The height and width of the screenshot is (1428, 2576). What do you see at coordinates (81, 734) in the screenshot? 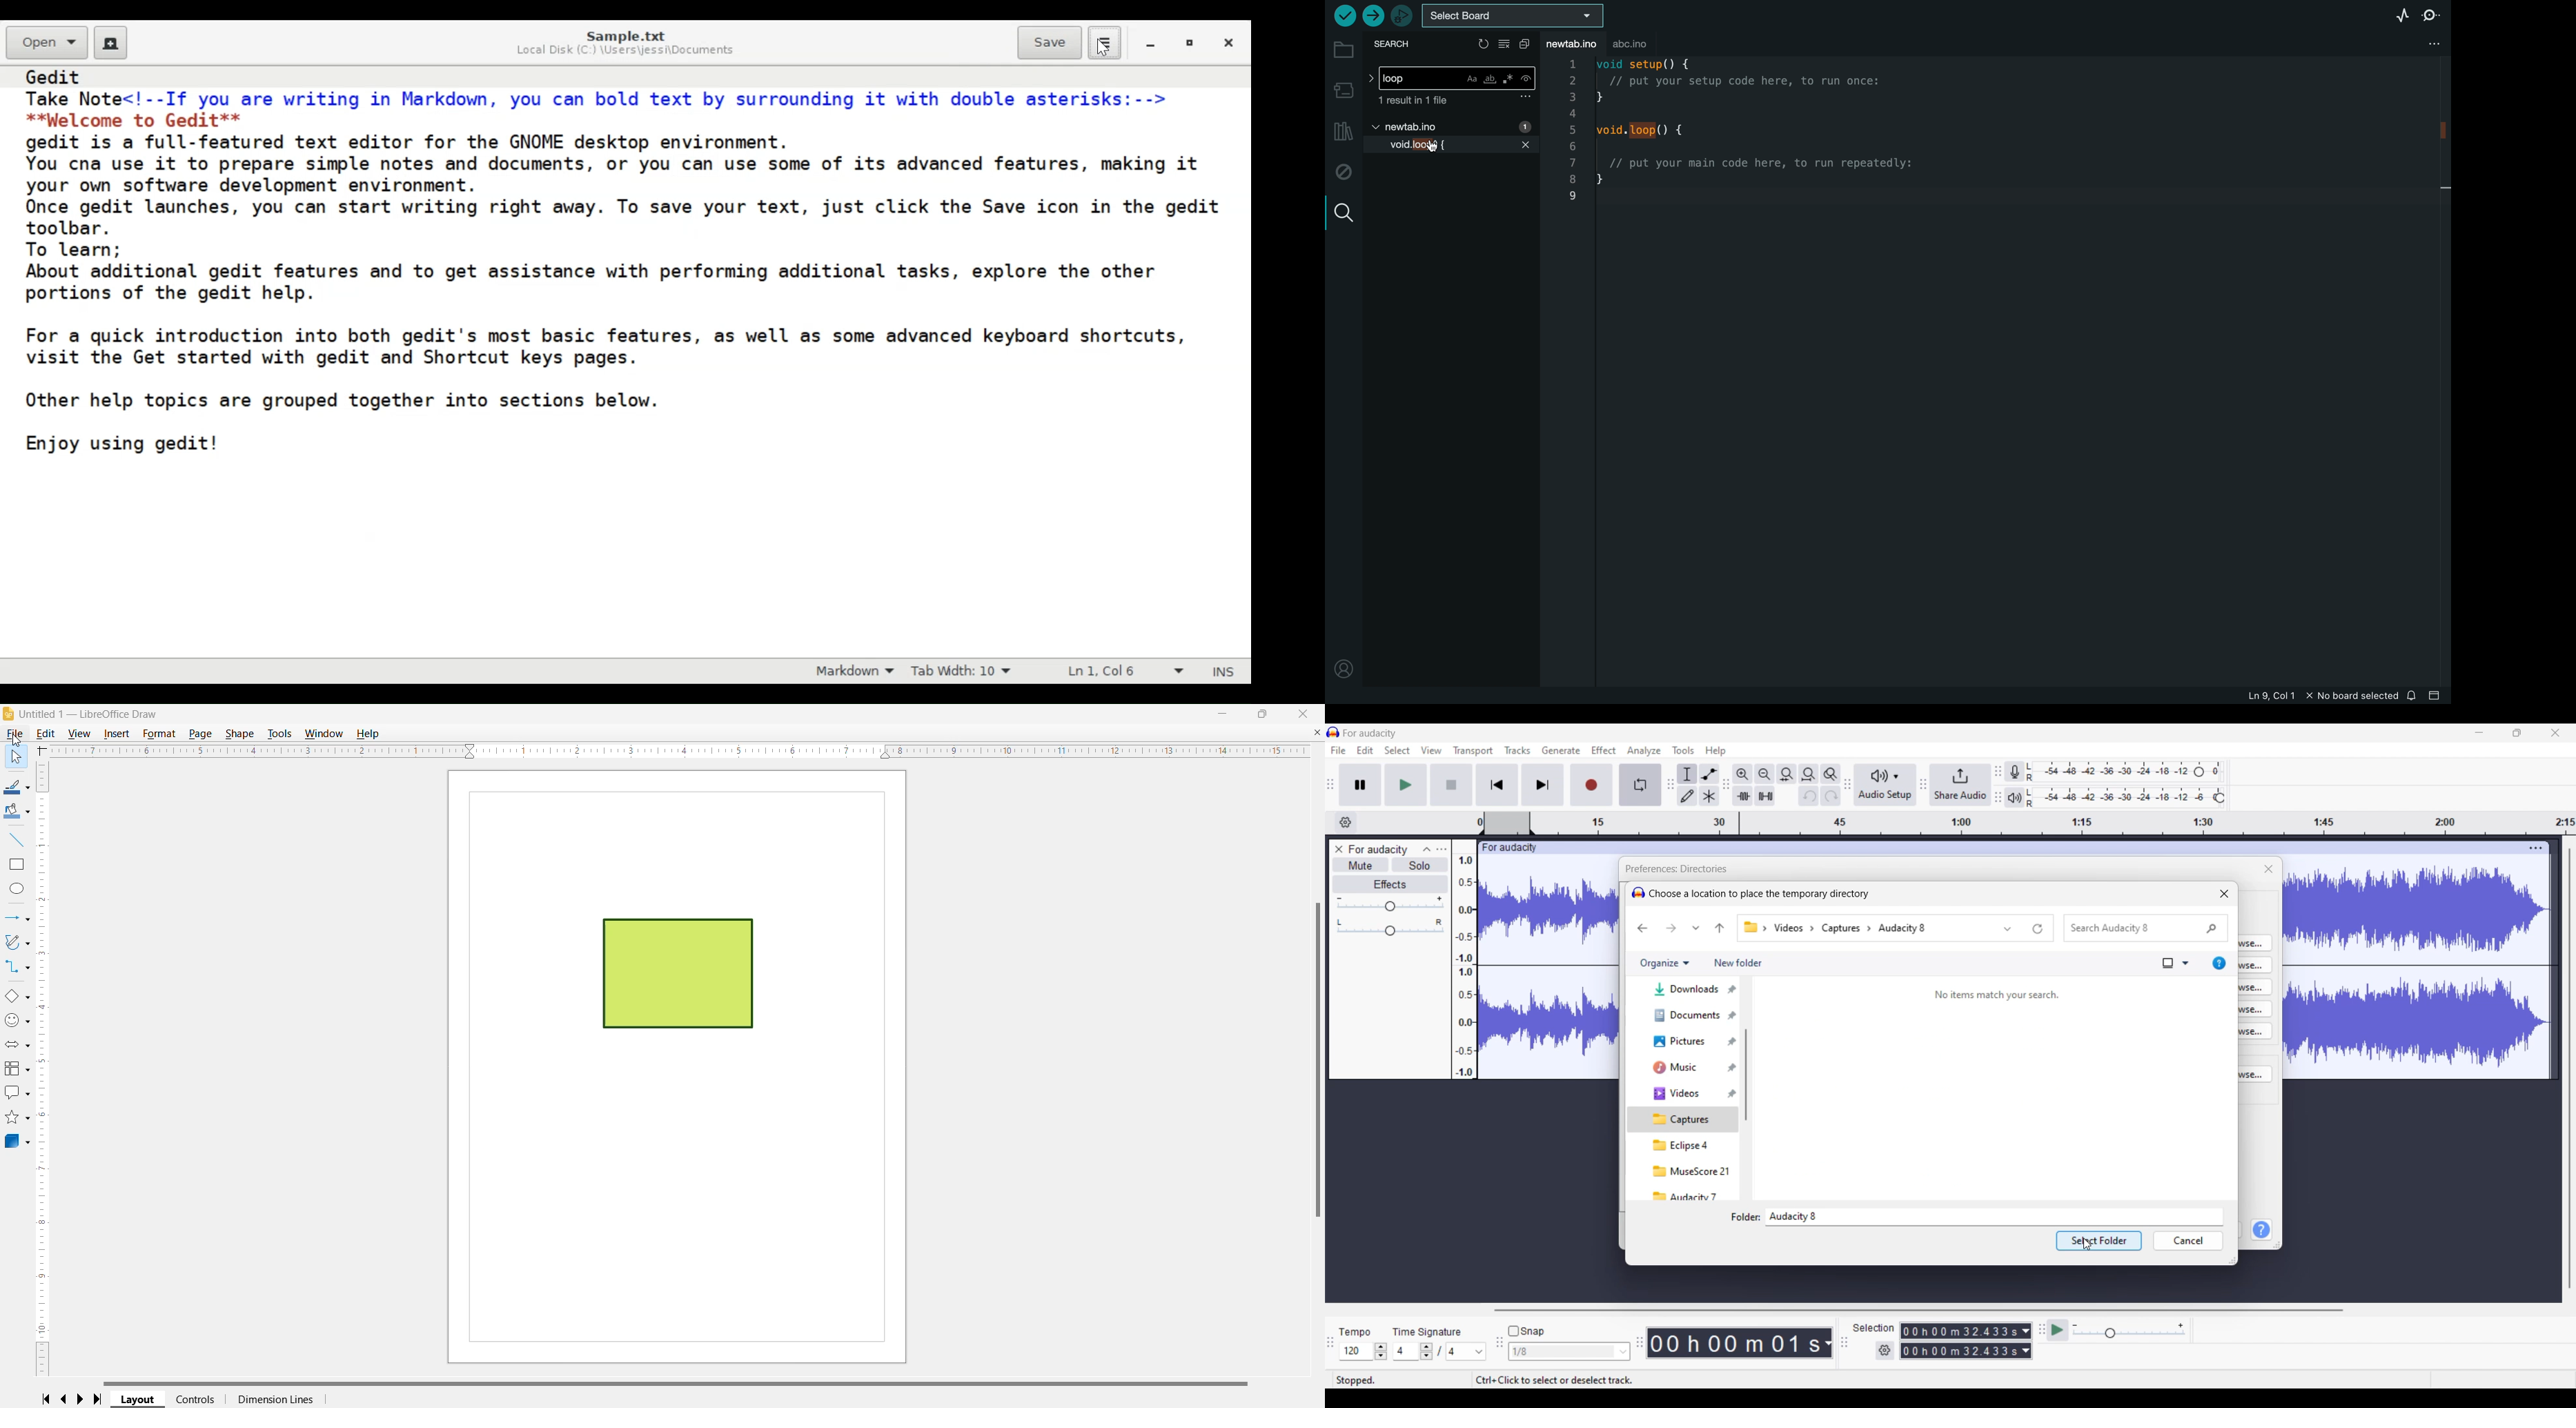
I see `View` at bounding box center [81, 734].